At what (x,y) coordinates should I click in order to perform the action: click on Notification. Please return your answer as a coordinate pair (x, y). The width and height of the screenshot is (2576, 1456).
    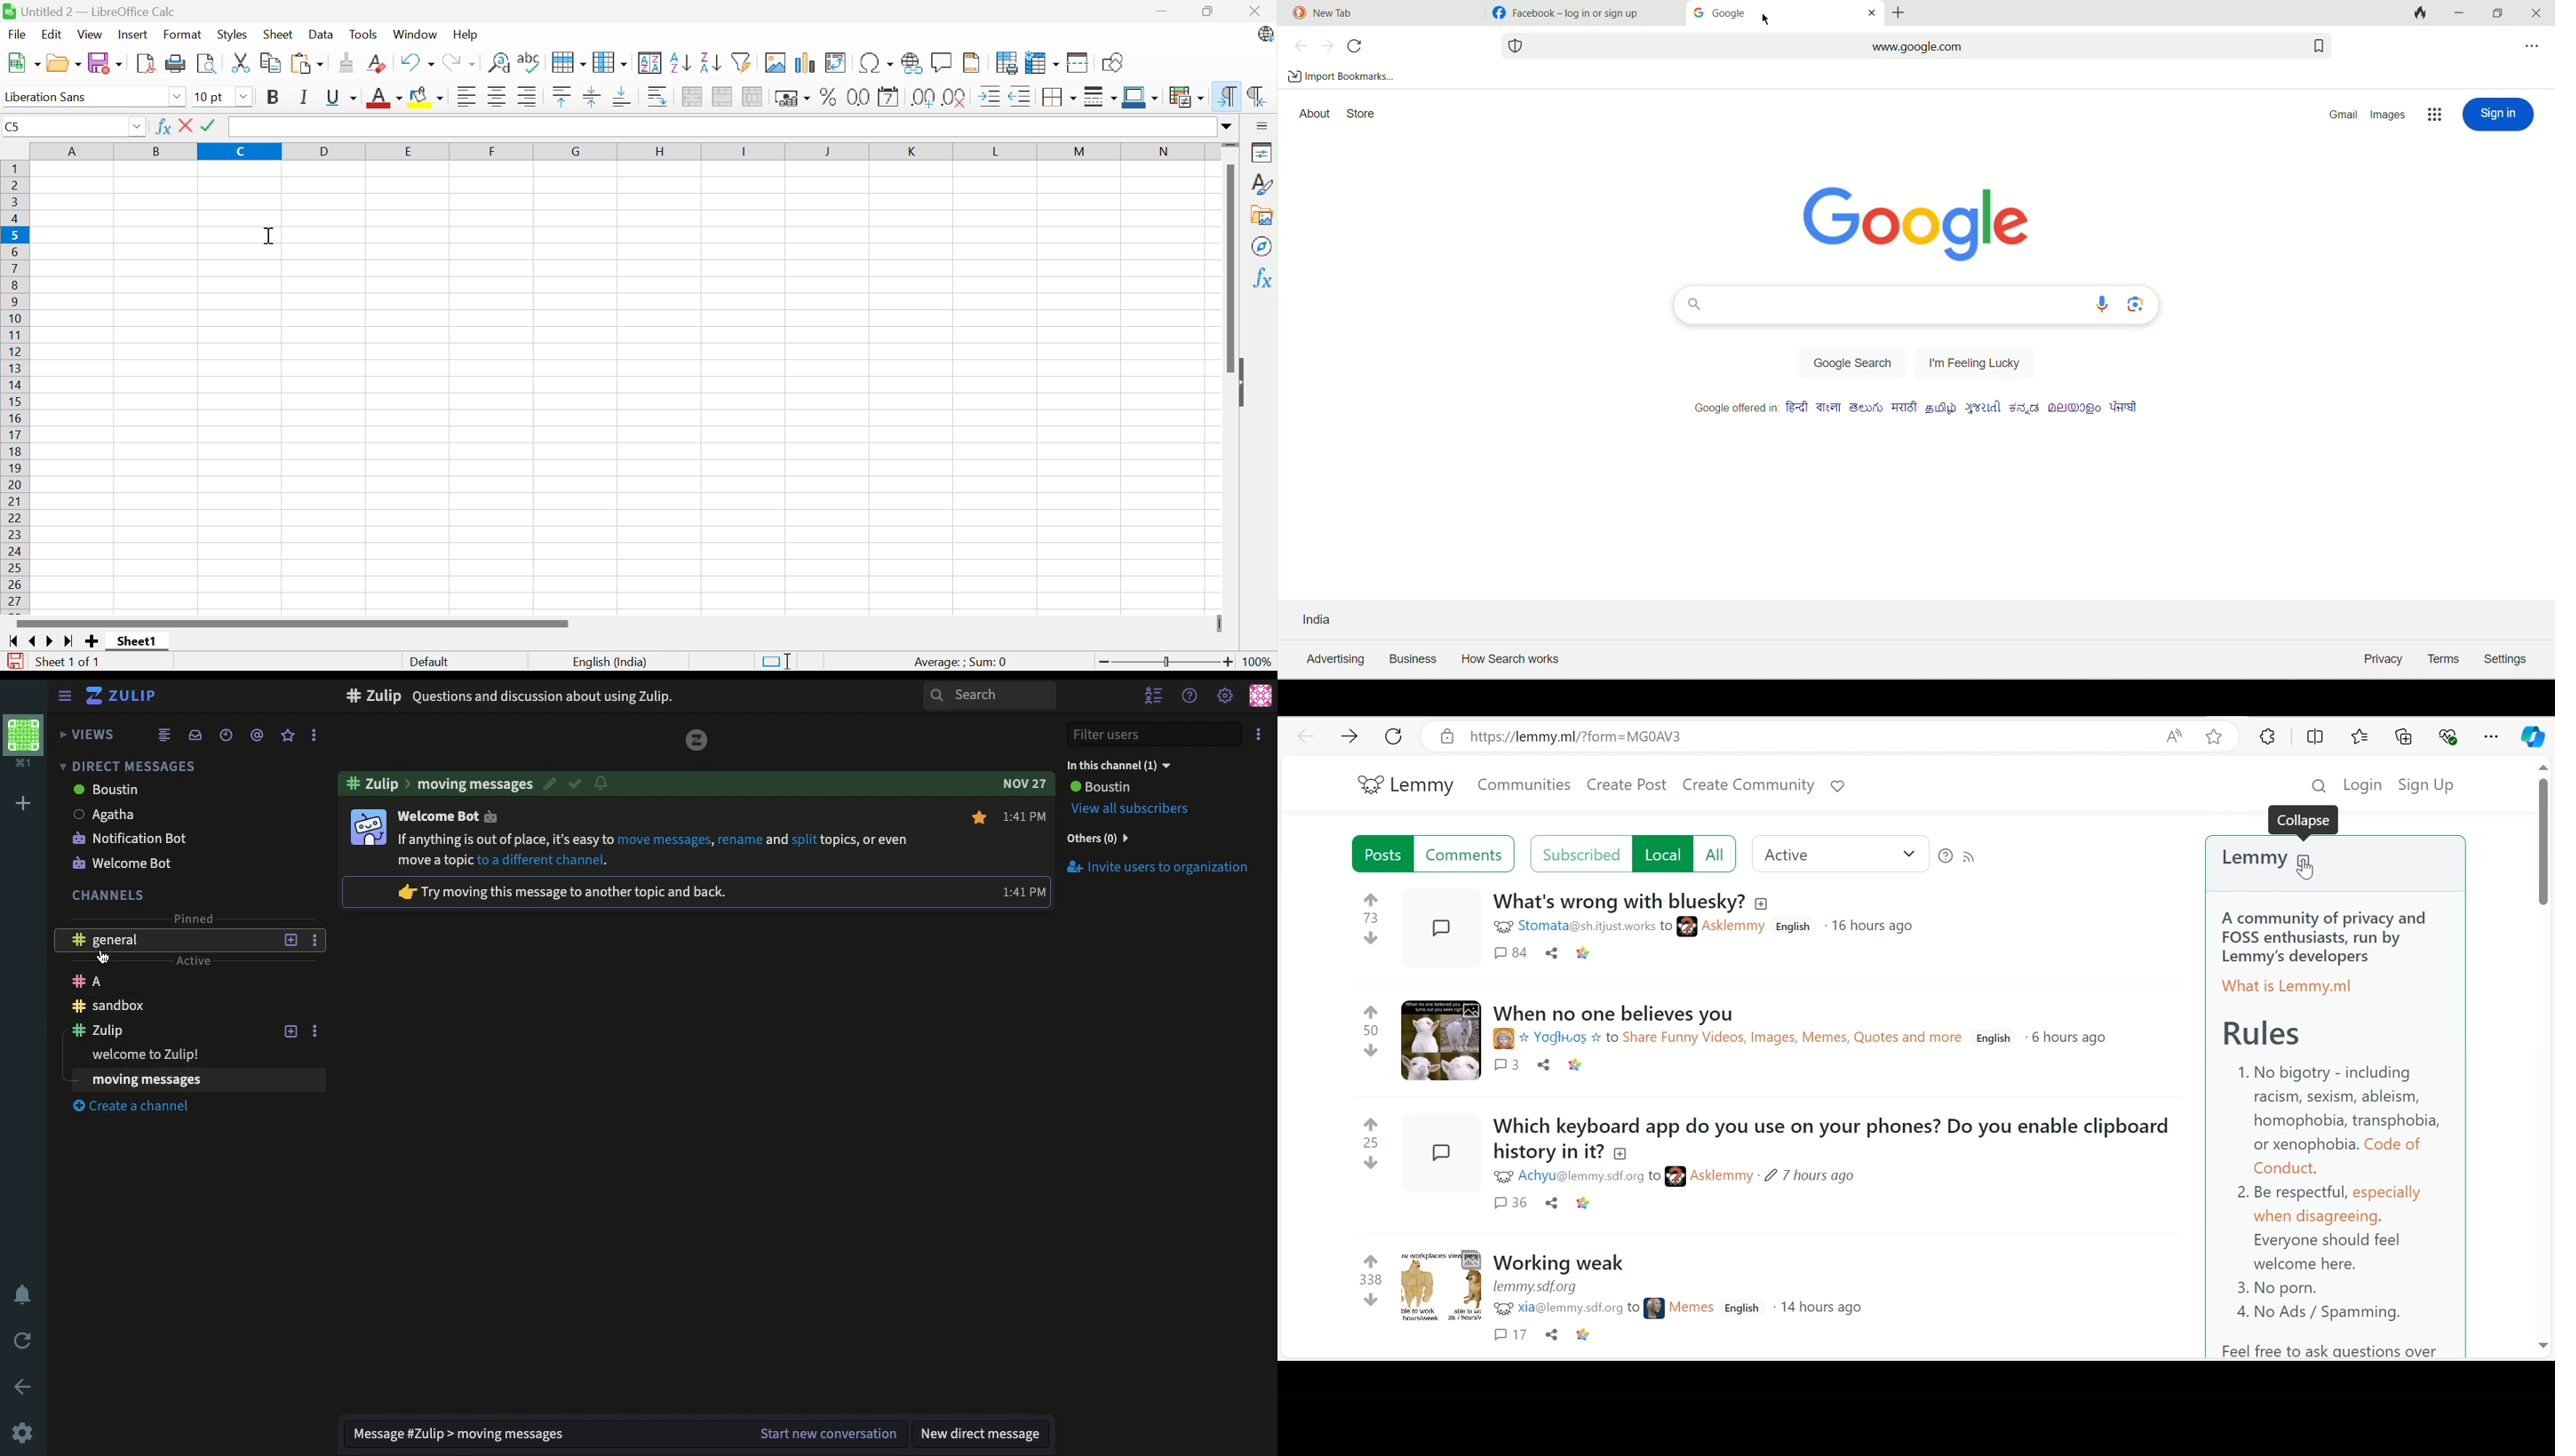
    Looking at the image, I should click on (25, 1297).